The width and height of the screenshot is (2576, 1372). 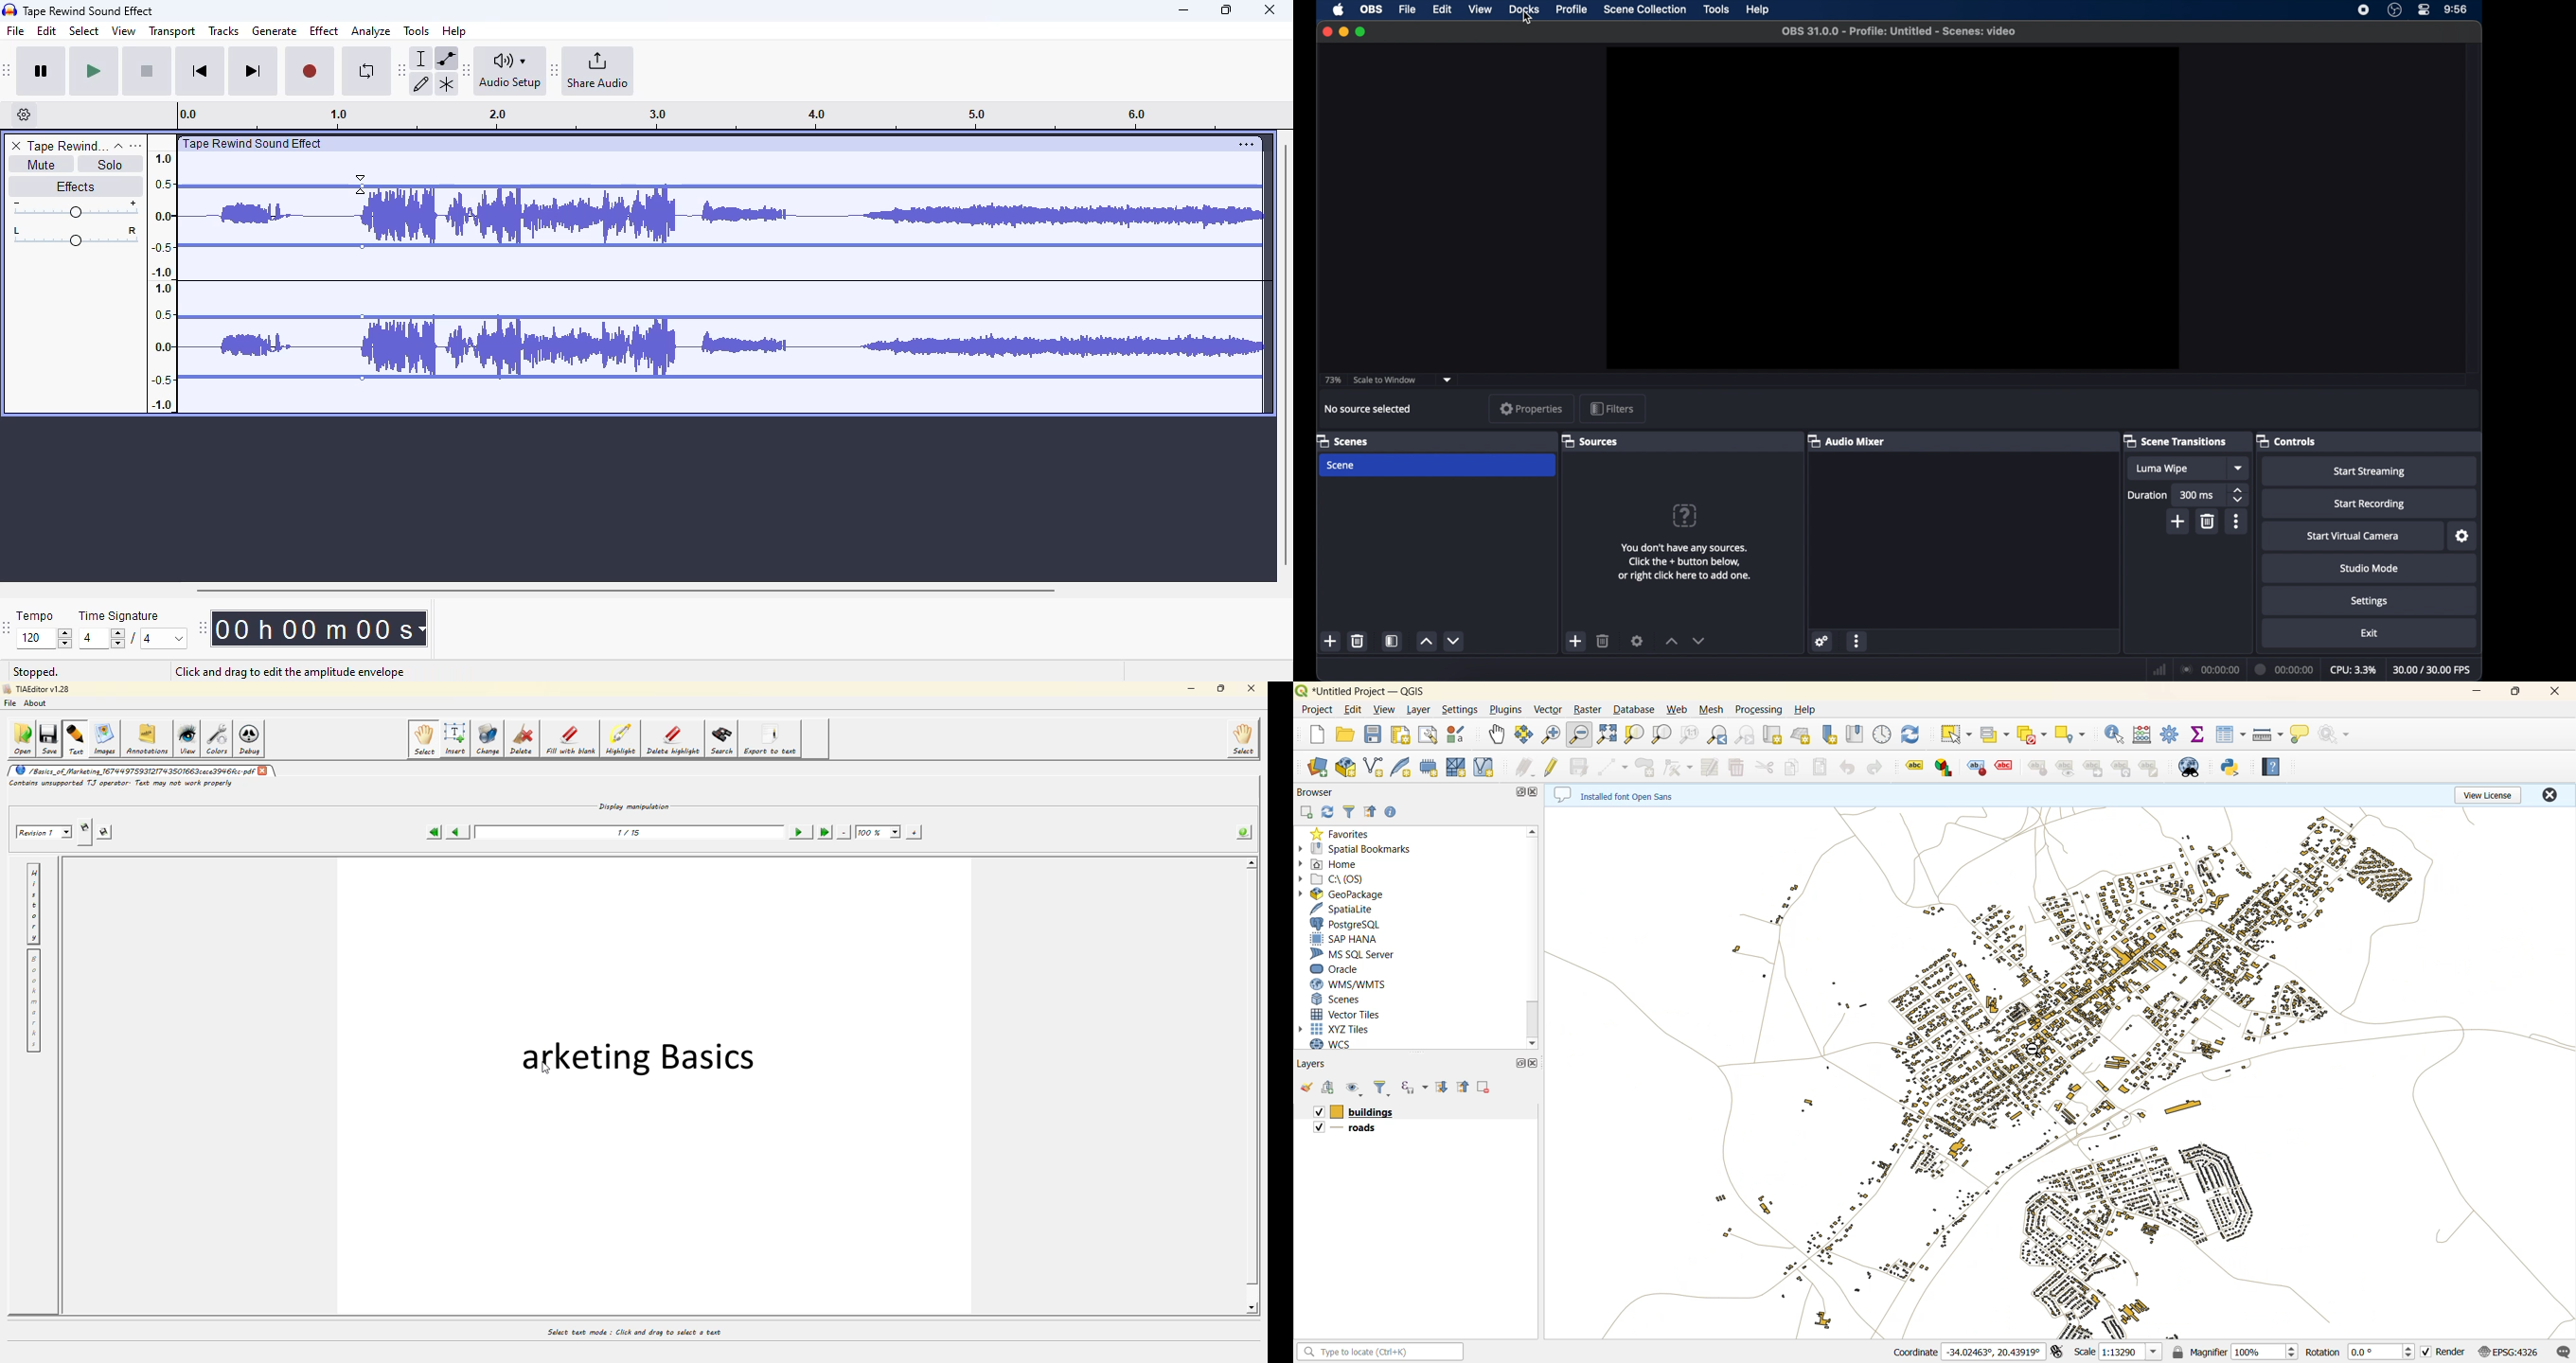 I want to click on multi-tool, so click(x=446, y=84).